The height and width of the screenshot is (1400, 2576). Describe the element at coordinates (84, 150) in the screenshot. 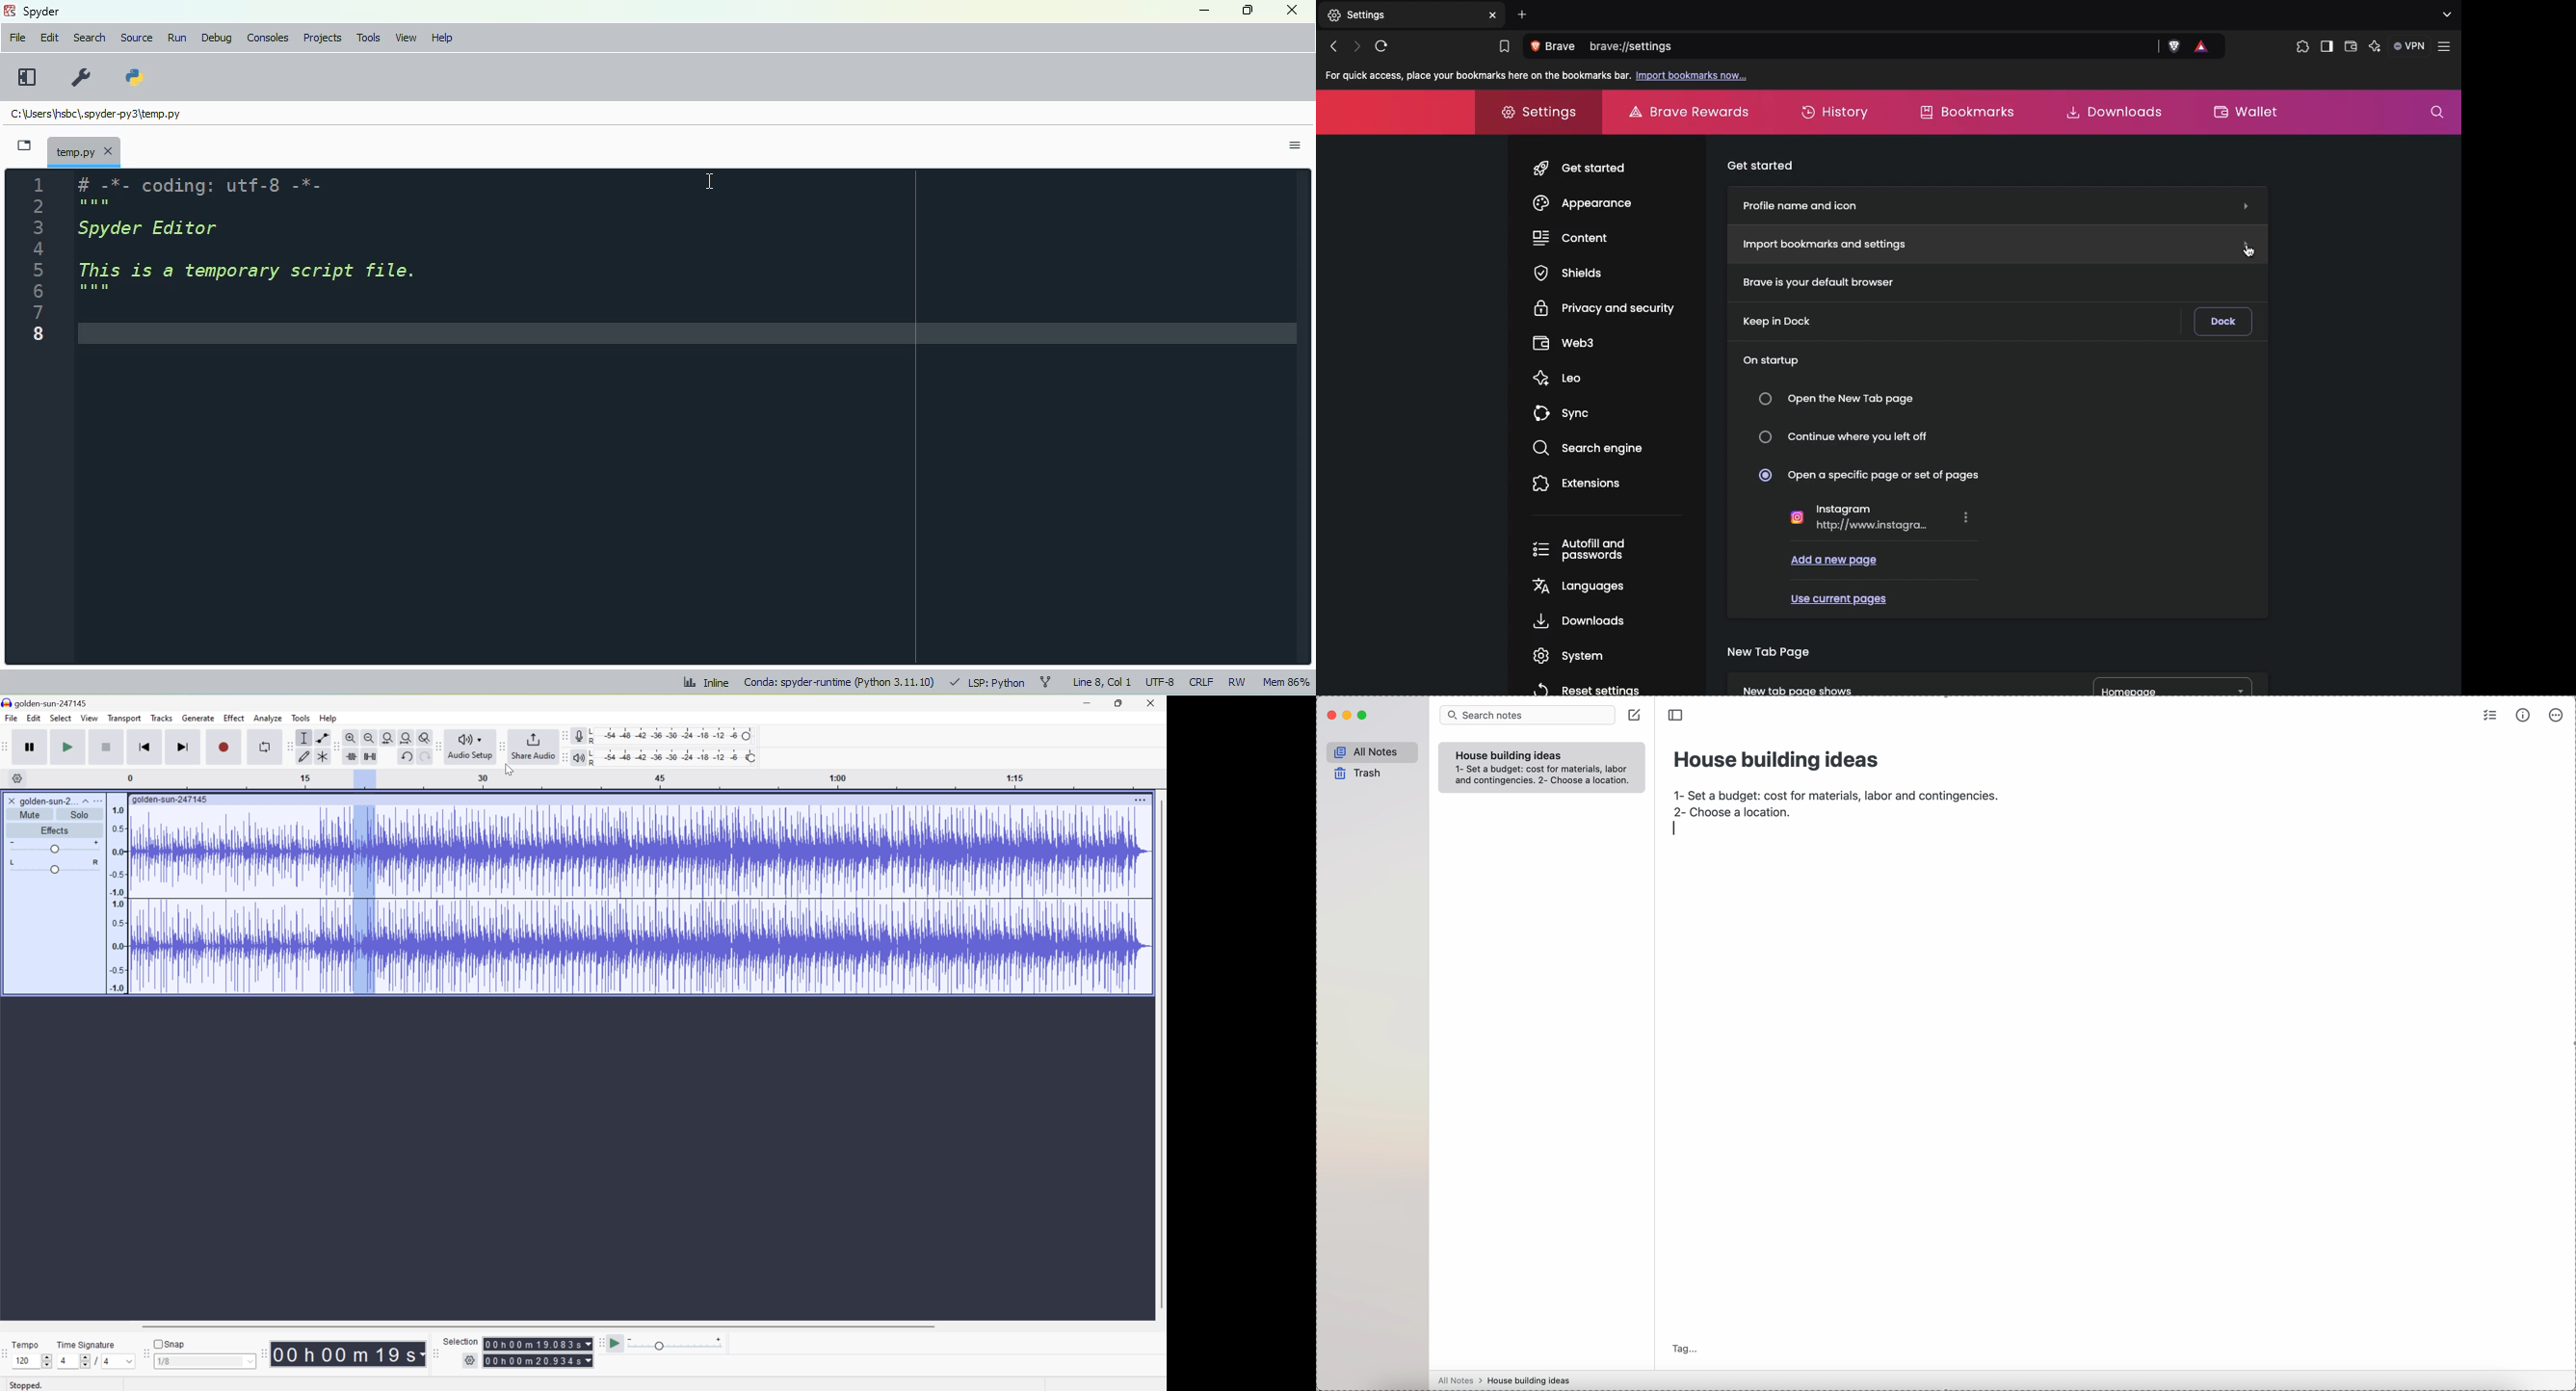

I see `temporary file` at that location.